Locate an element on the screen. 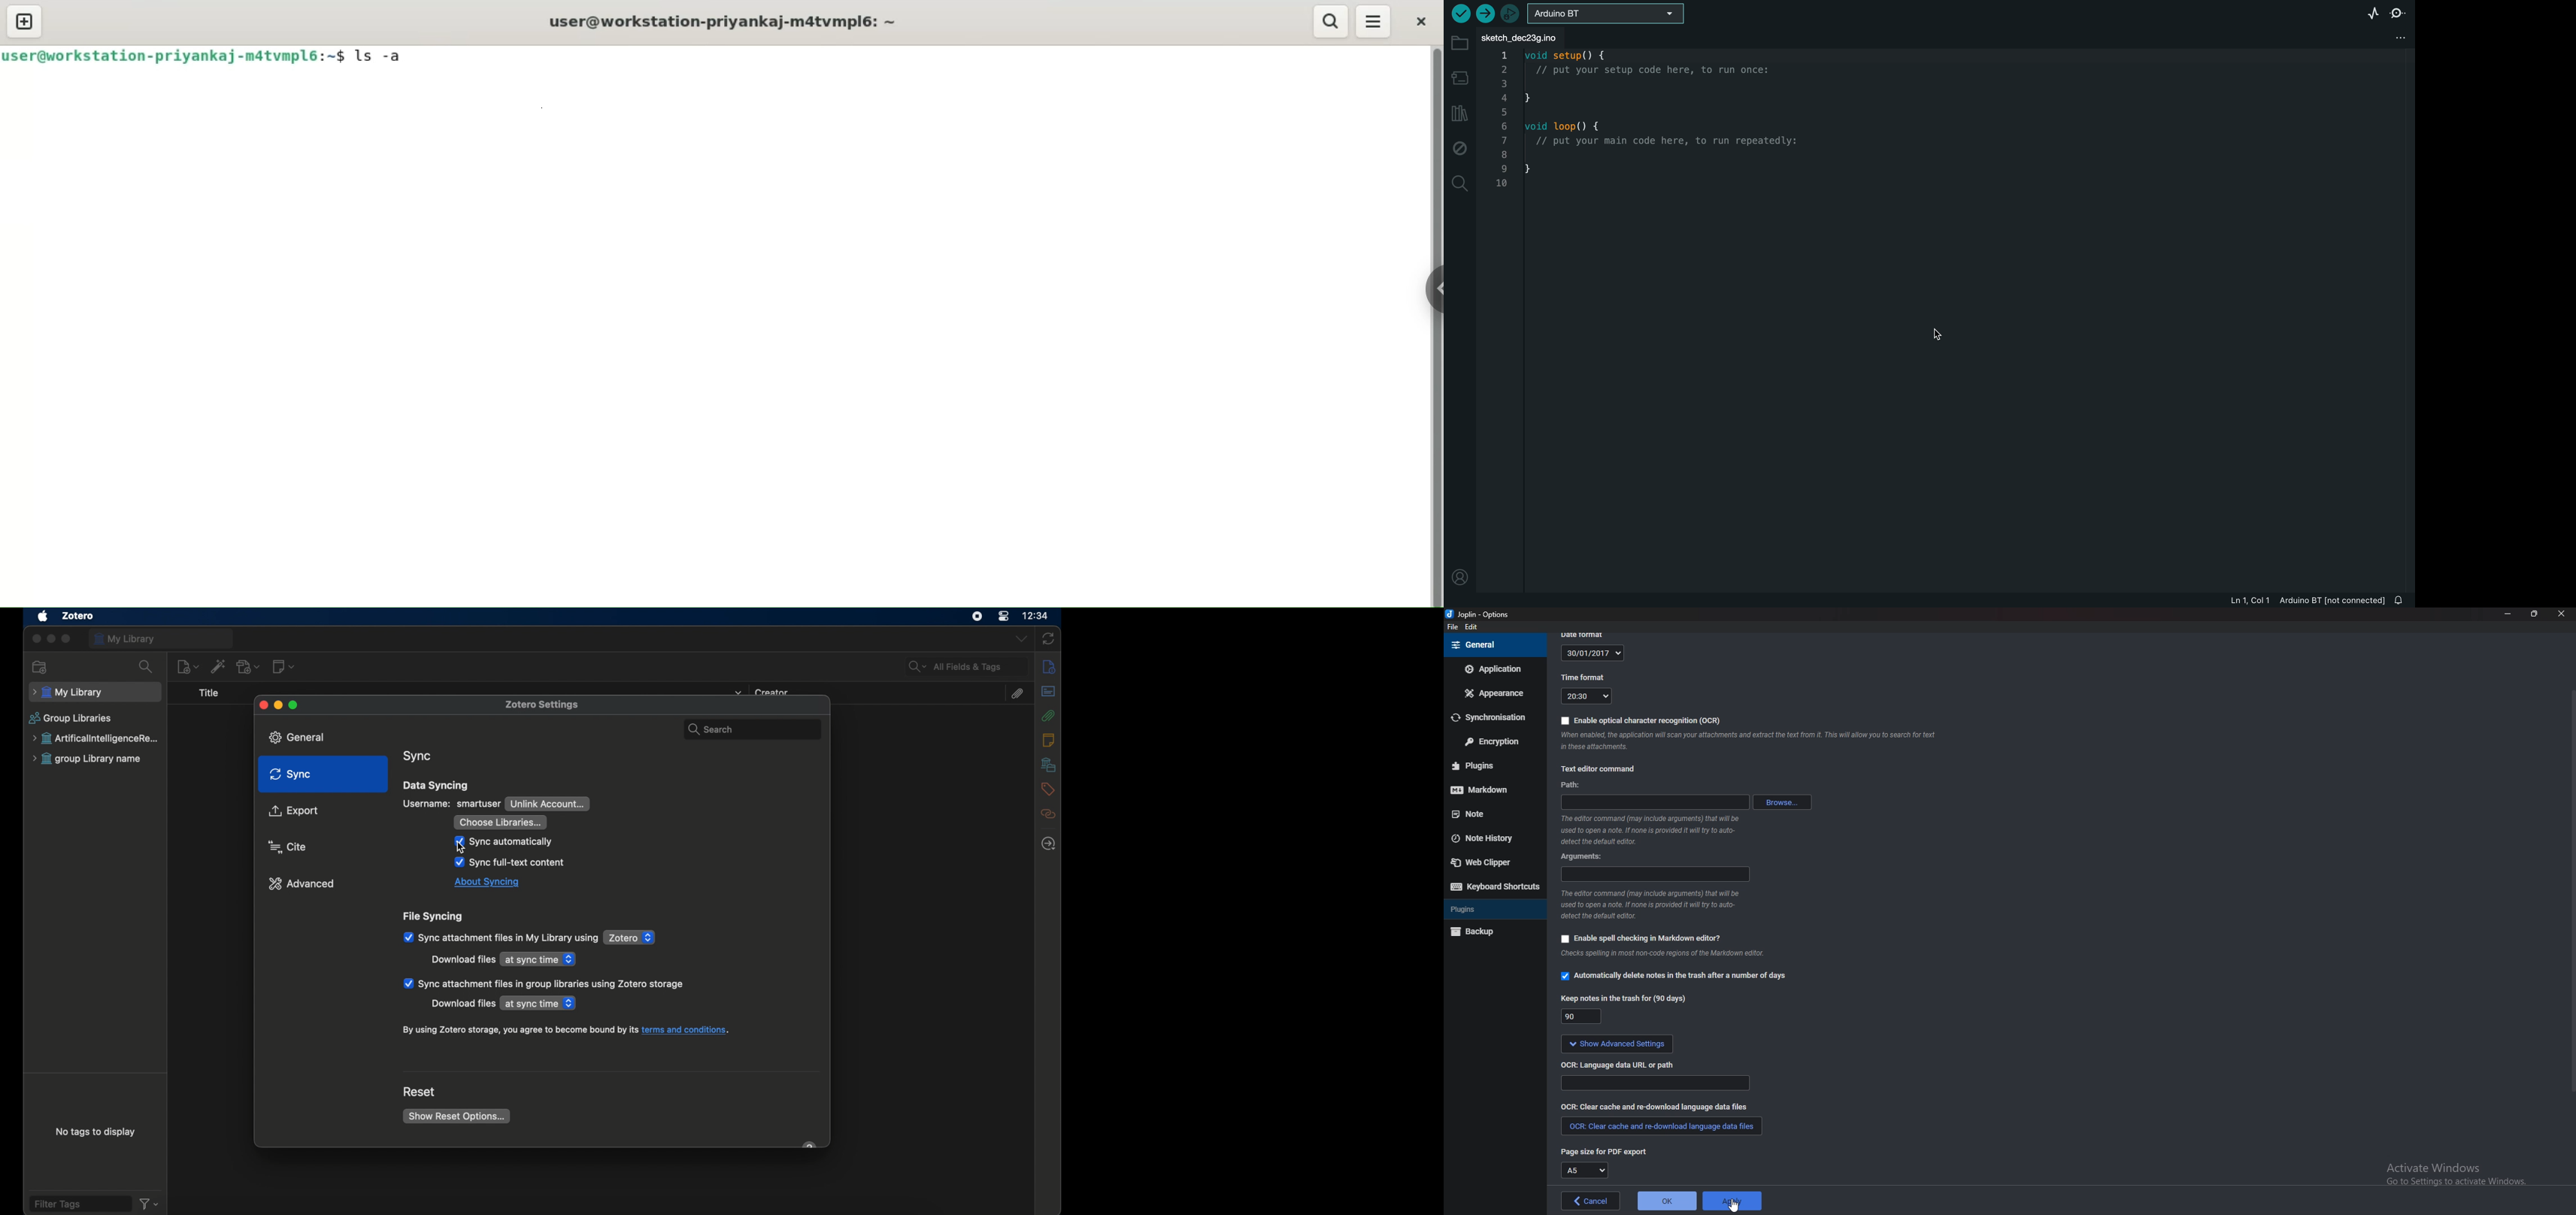 The image size is (2576, 1232). new collection is located at coordinates (40, 667).